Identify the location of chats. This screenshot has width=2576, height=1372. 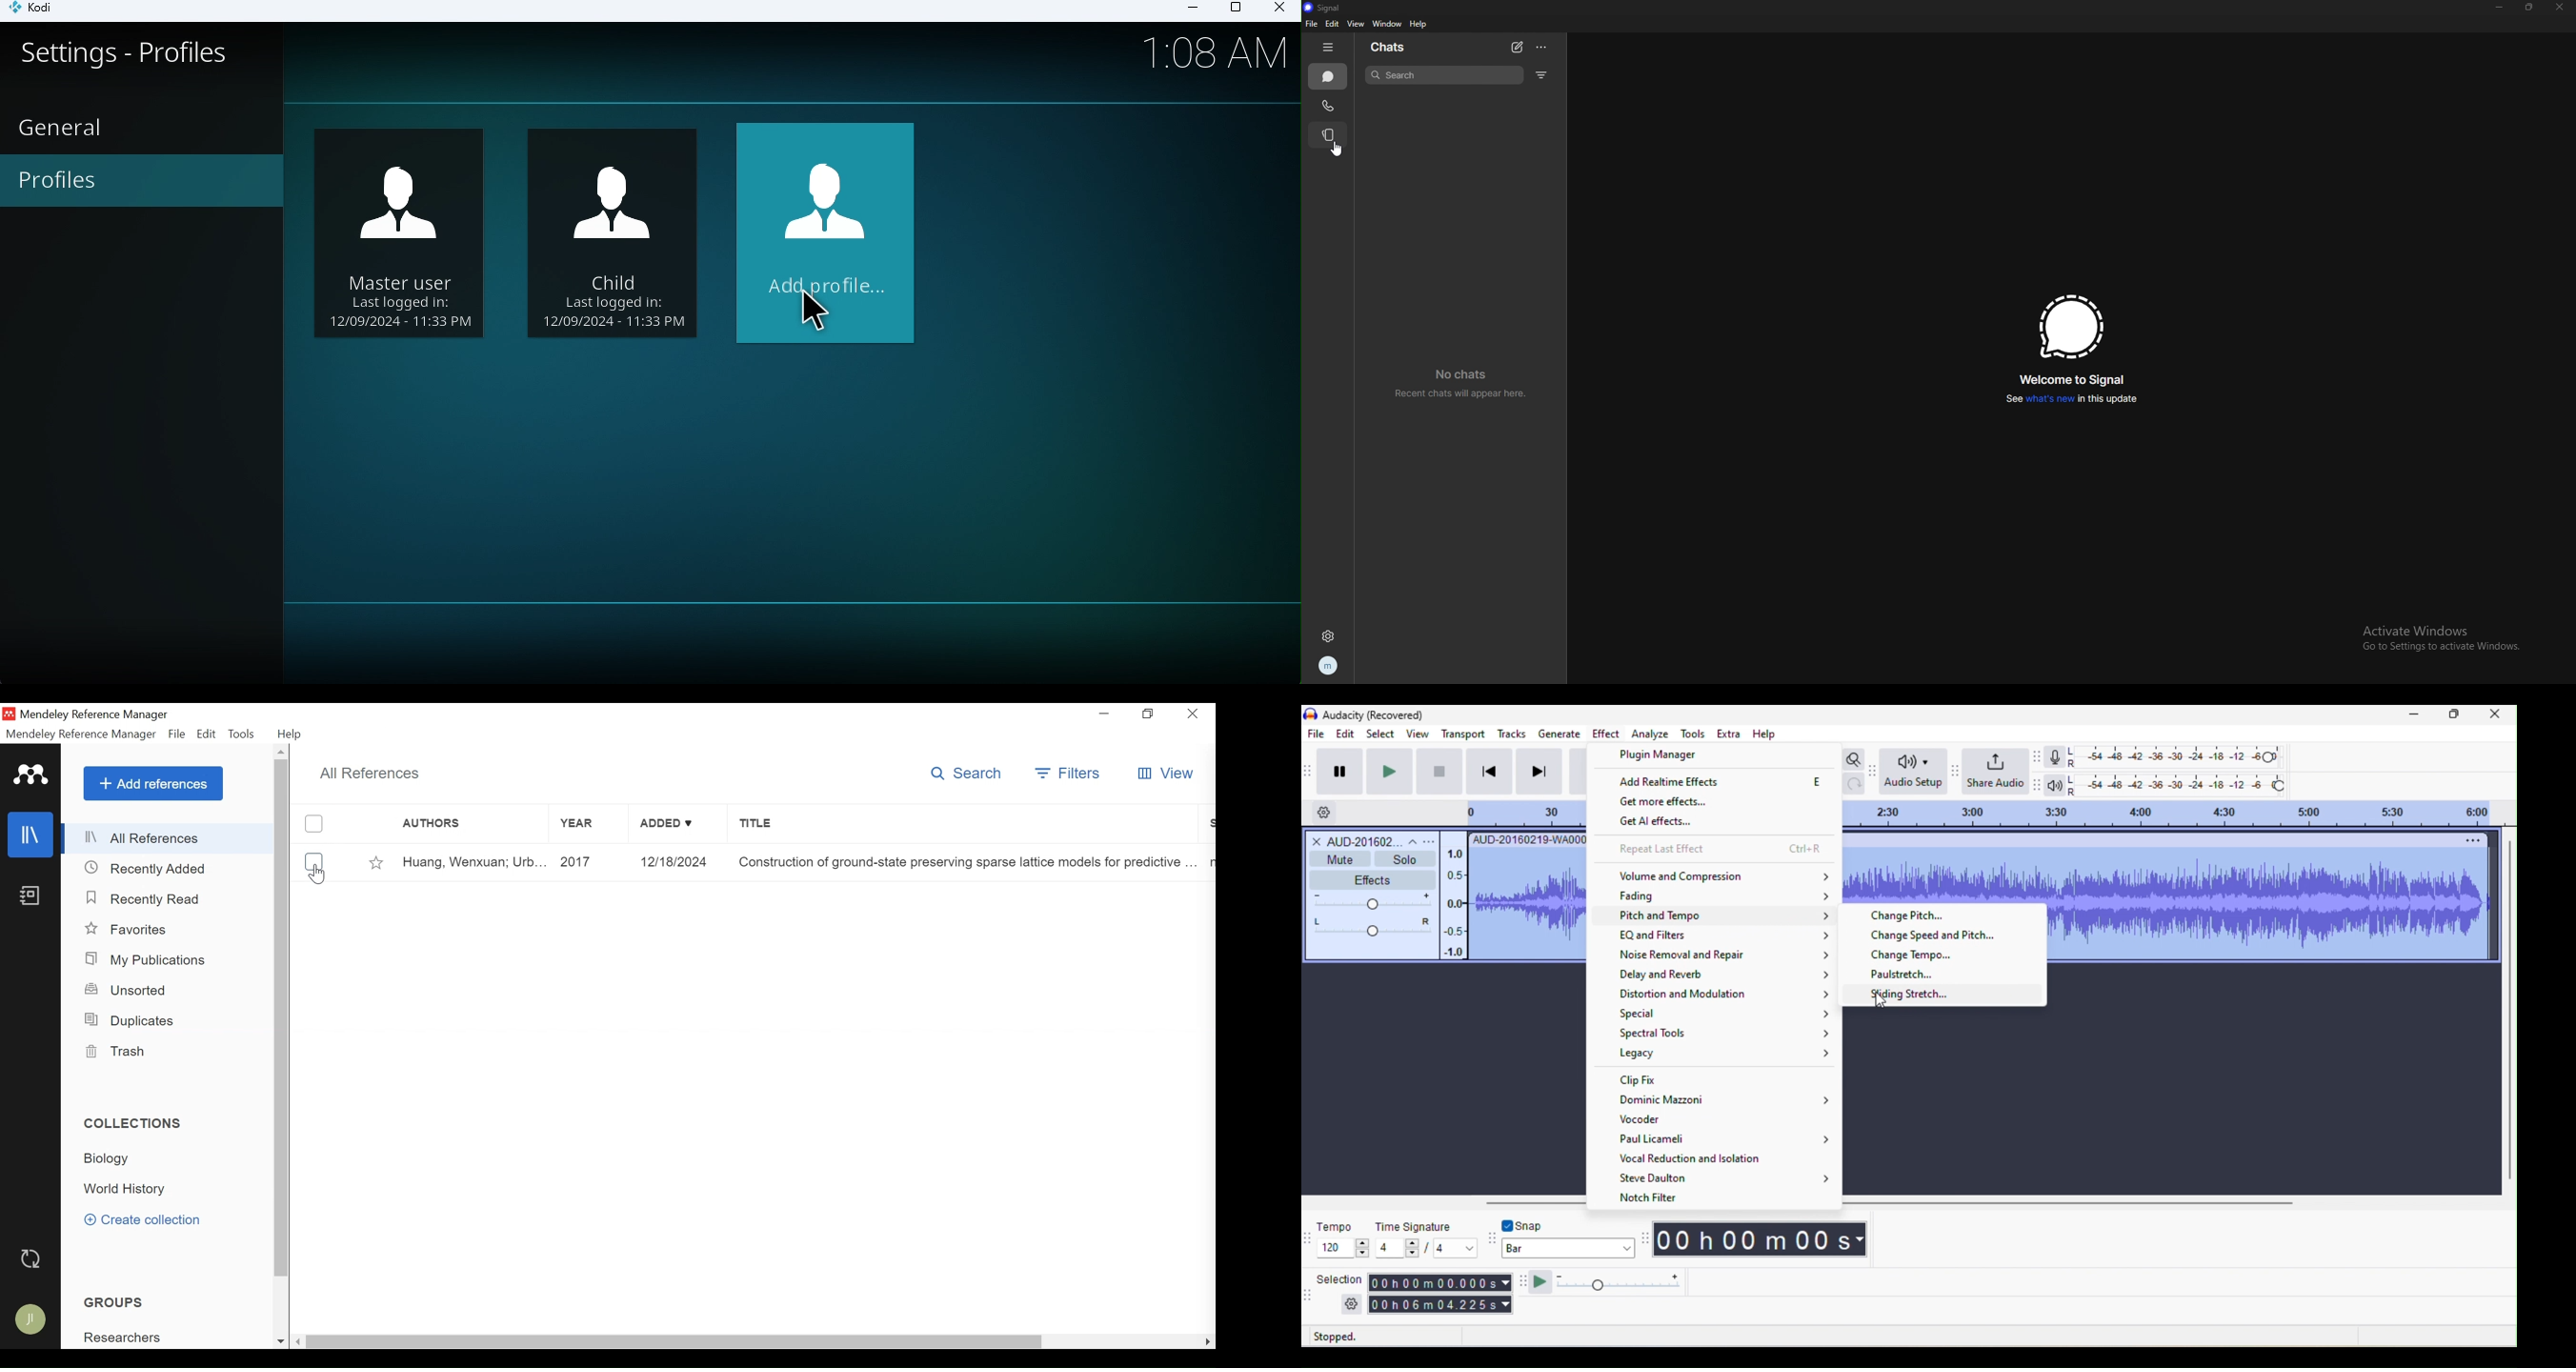
(1329, 77).